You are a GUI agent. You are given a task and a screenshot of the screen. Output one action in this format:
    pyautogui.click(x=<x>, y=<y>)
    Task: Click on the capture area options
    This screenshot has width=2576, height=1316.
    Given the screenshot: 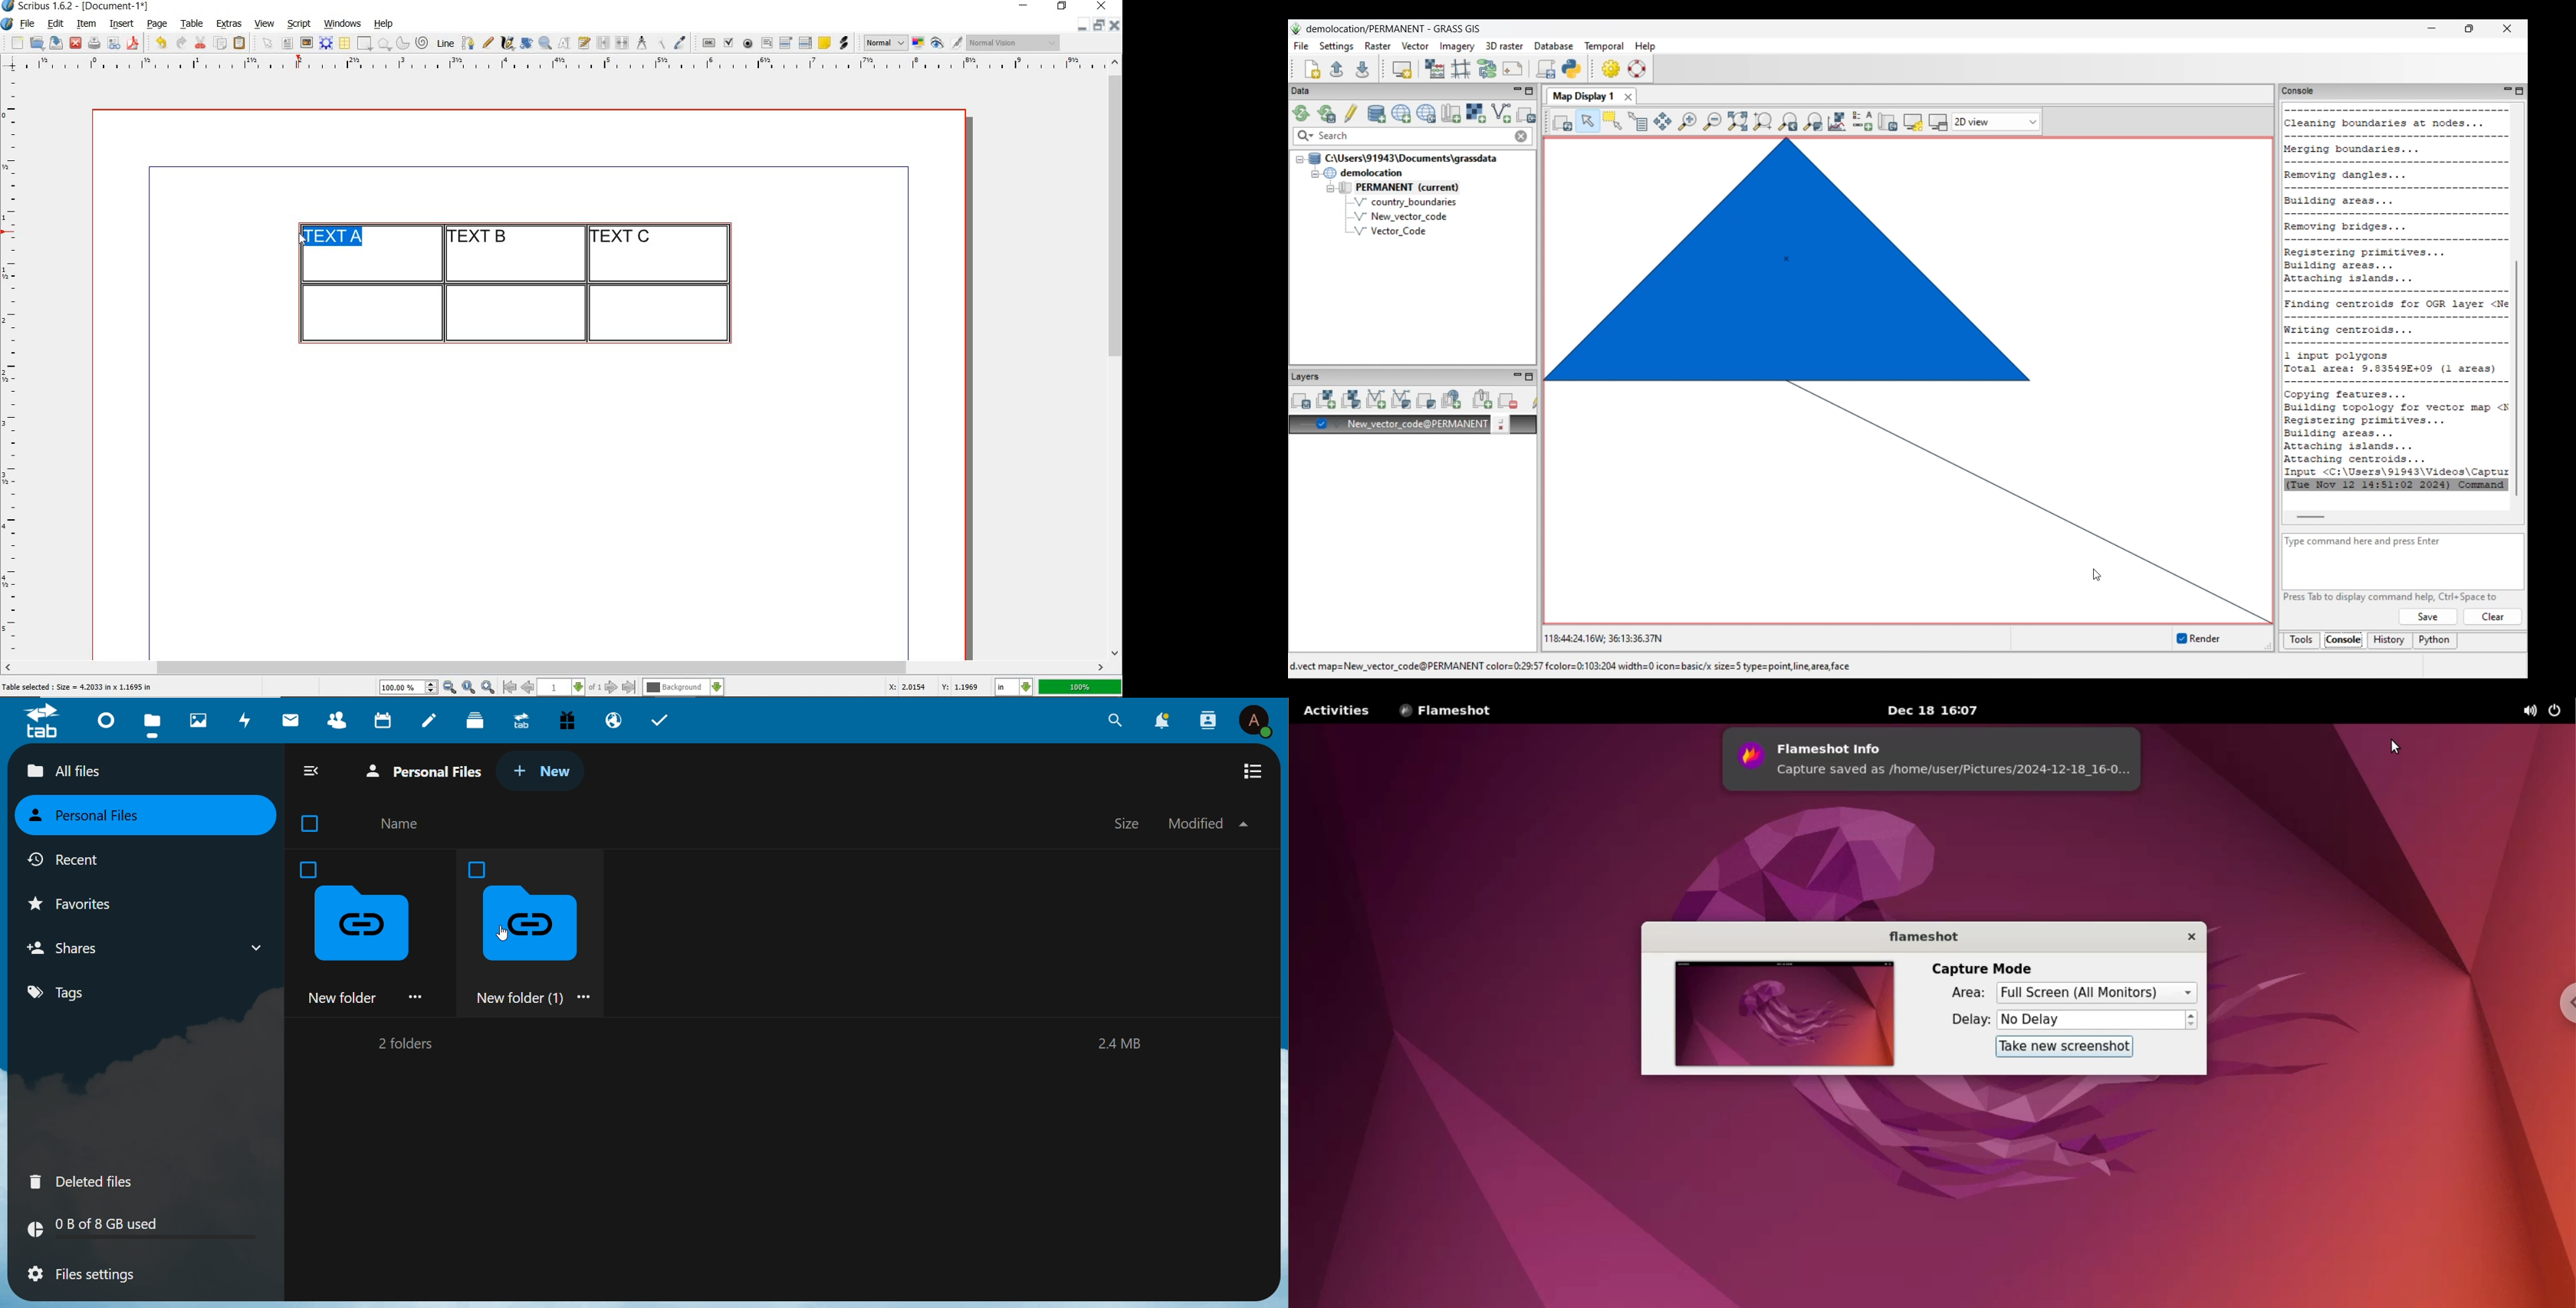 What is the action you would take?
    pyautogui.click(x=2095, y=993)
    